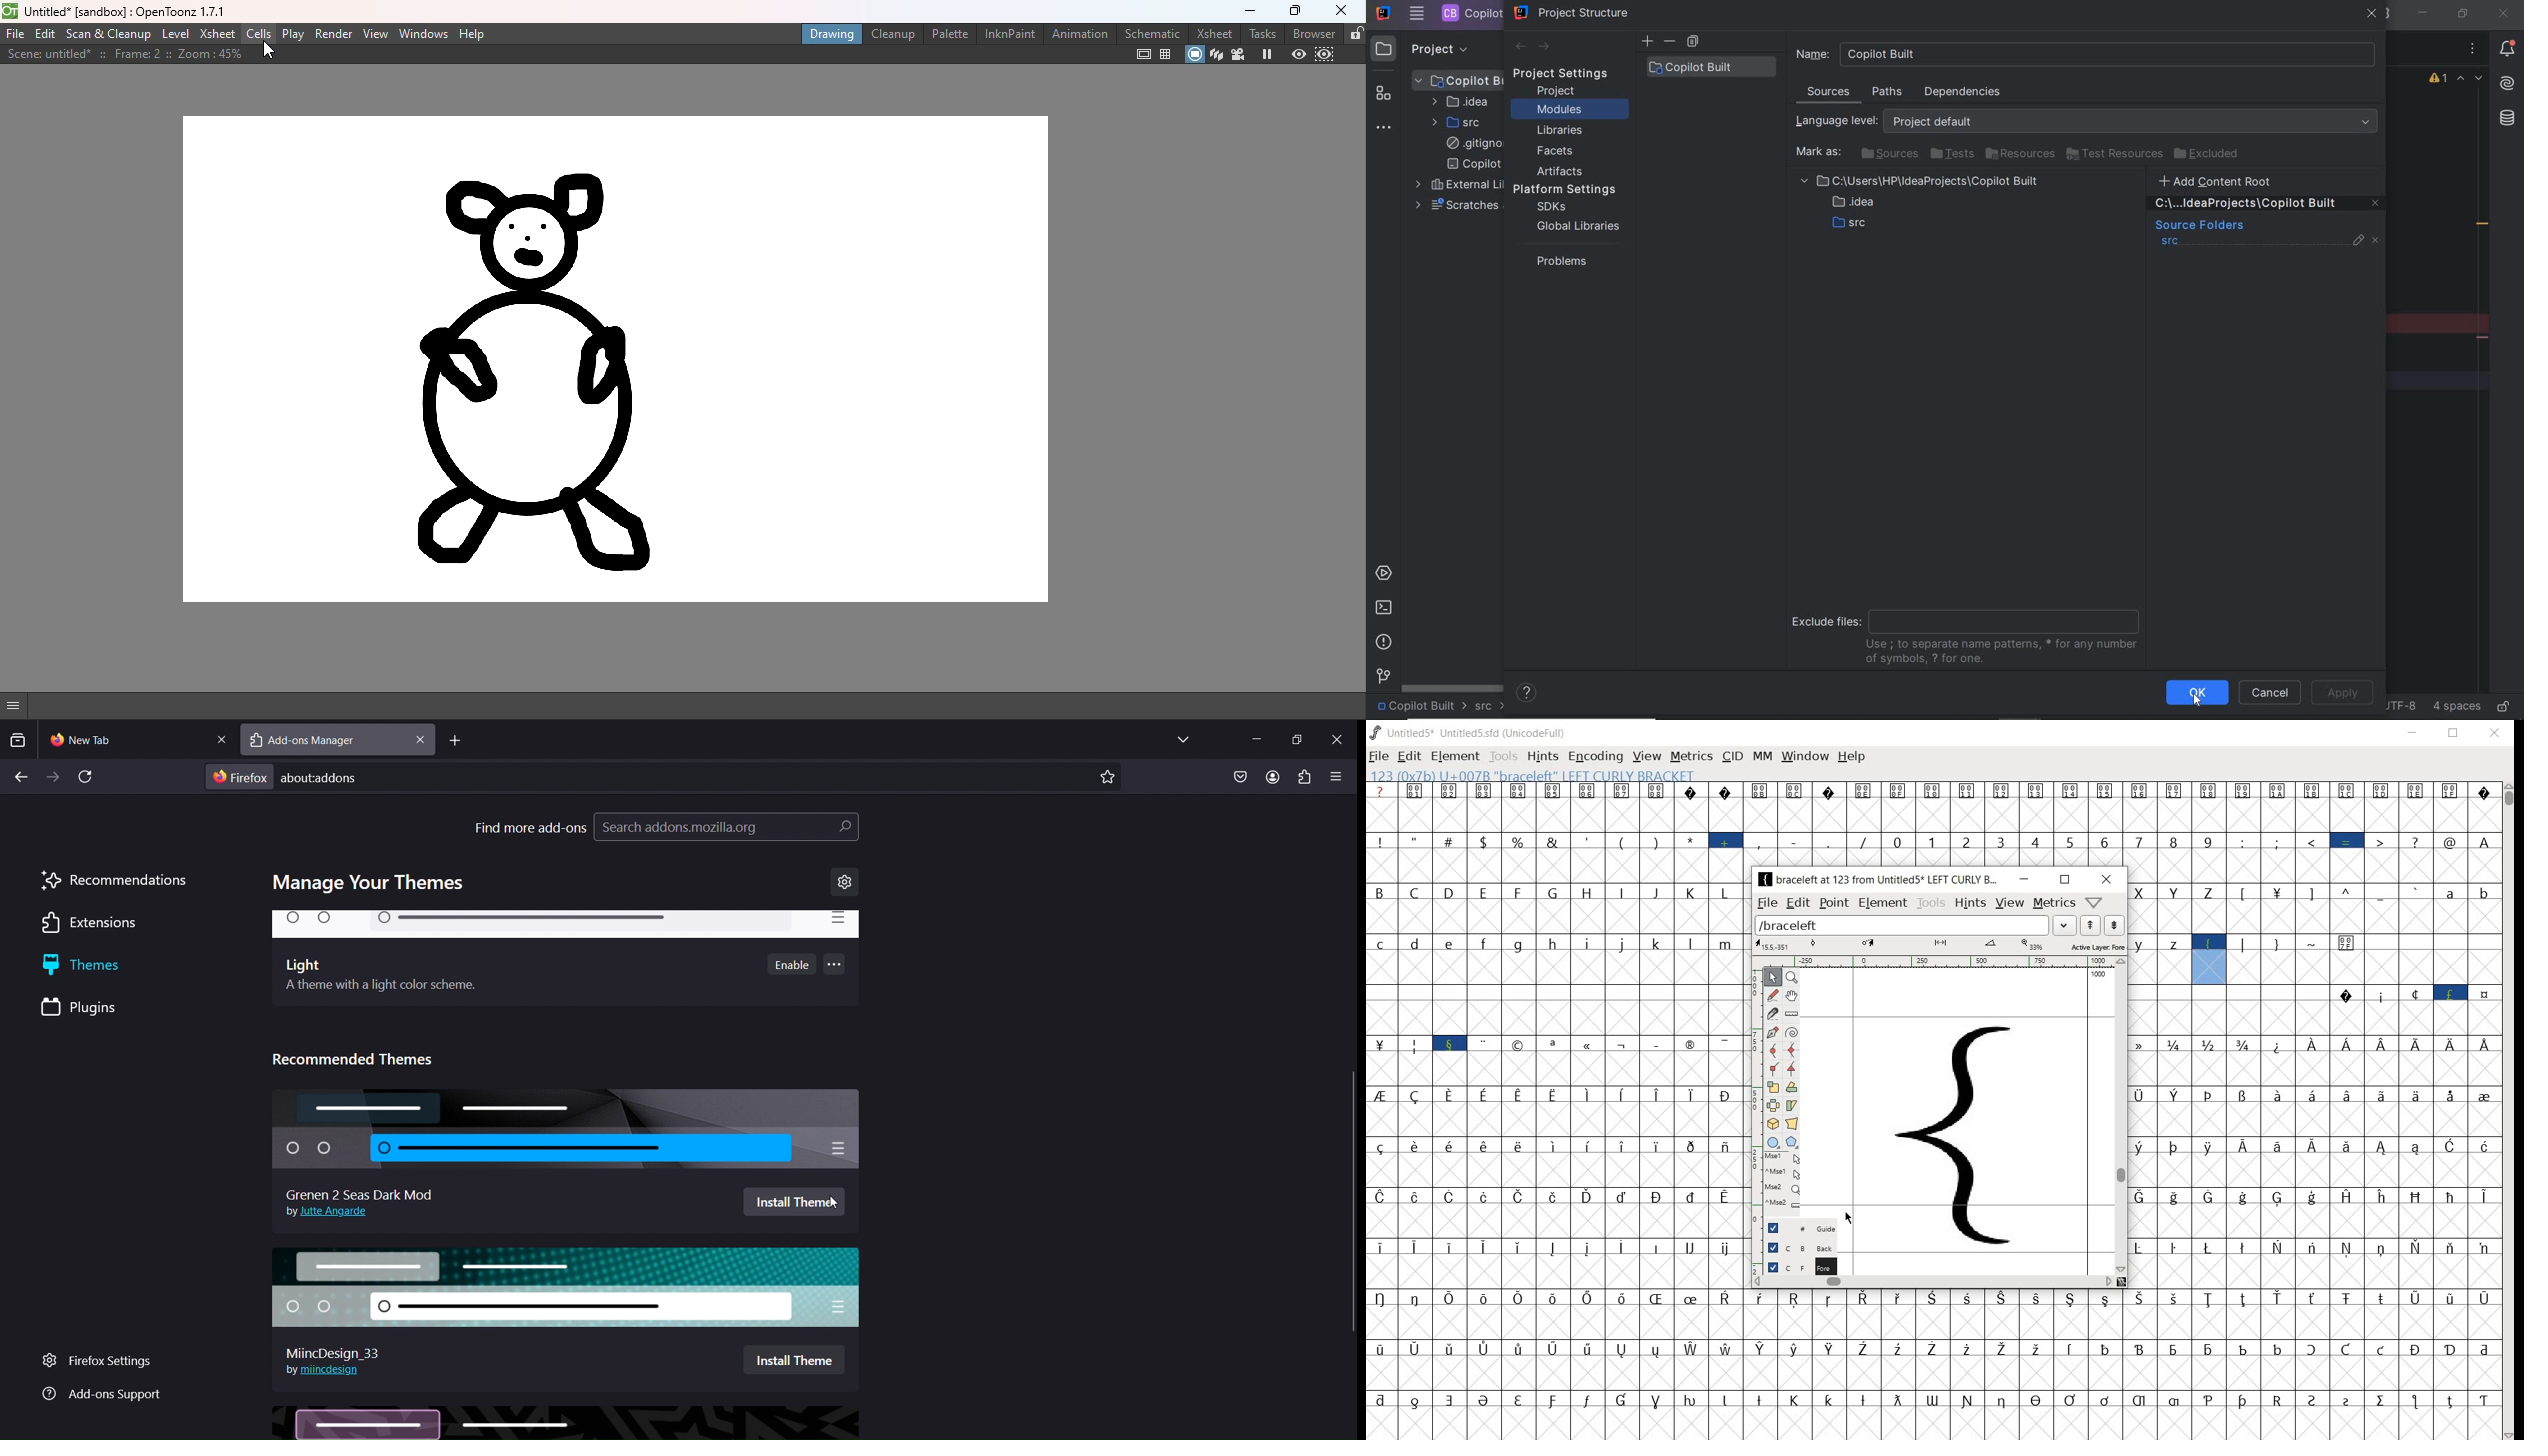 The height and width of the screenshot is (1456, 2548). What do you see at coordinates (1108, 777) in the screenshot?
I see `bookmark page` at bounding box center [1108, 777].